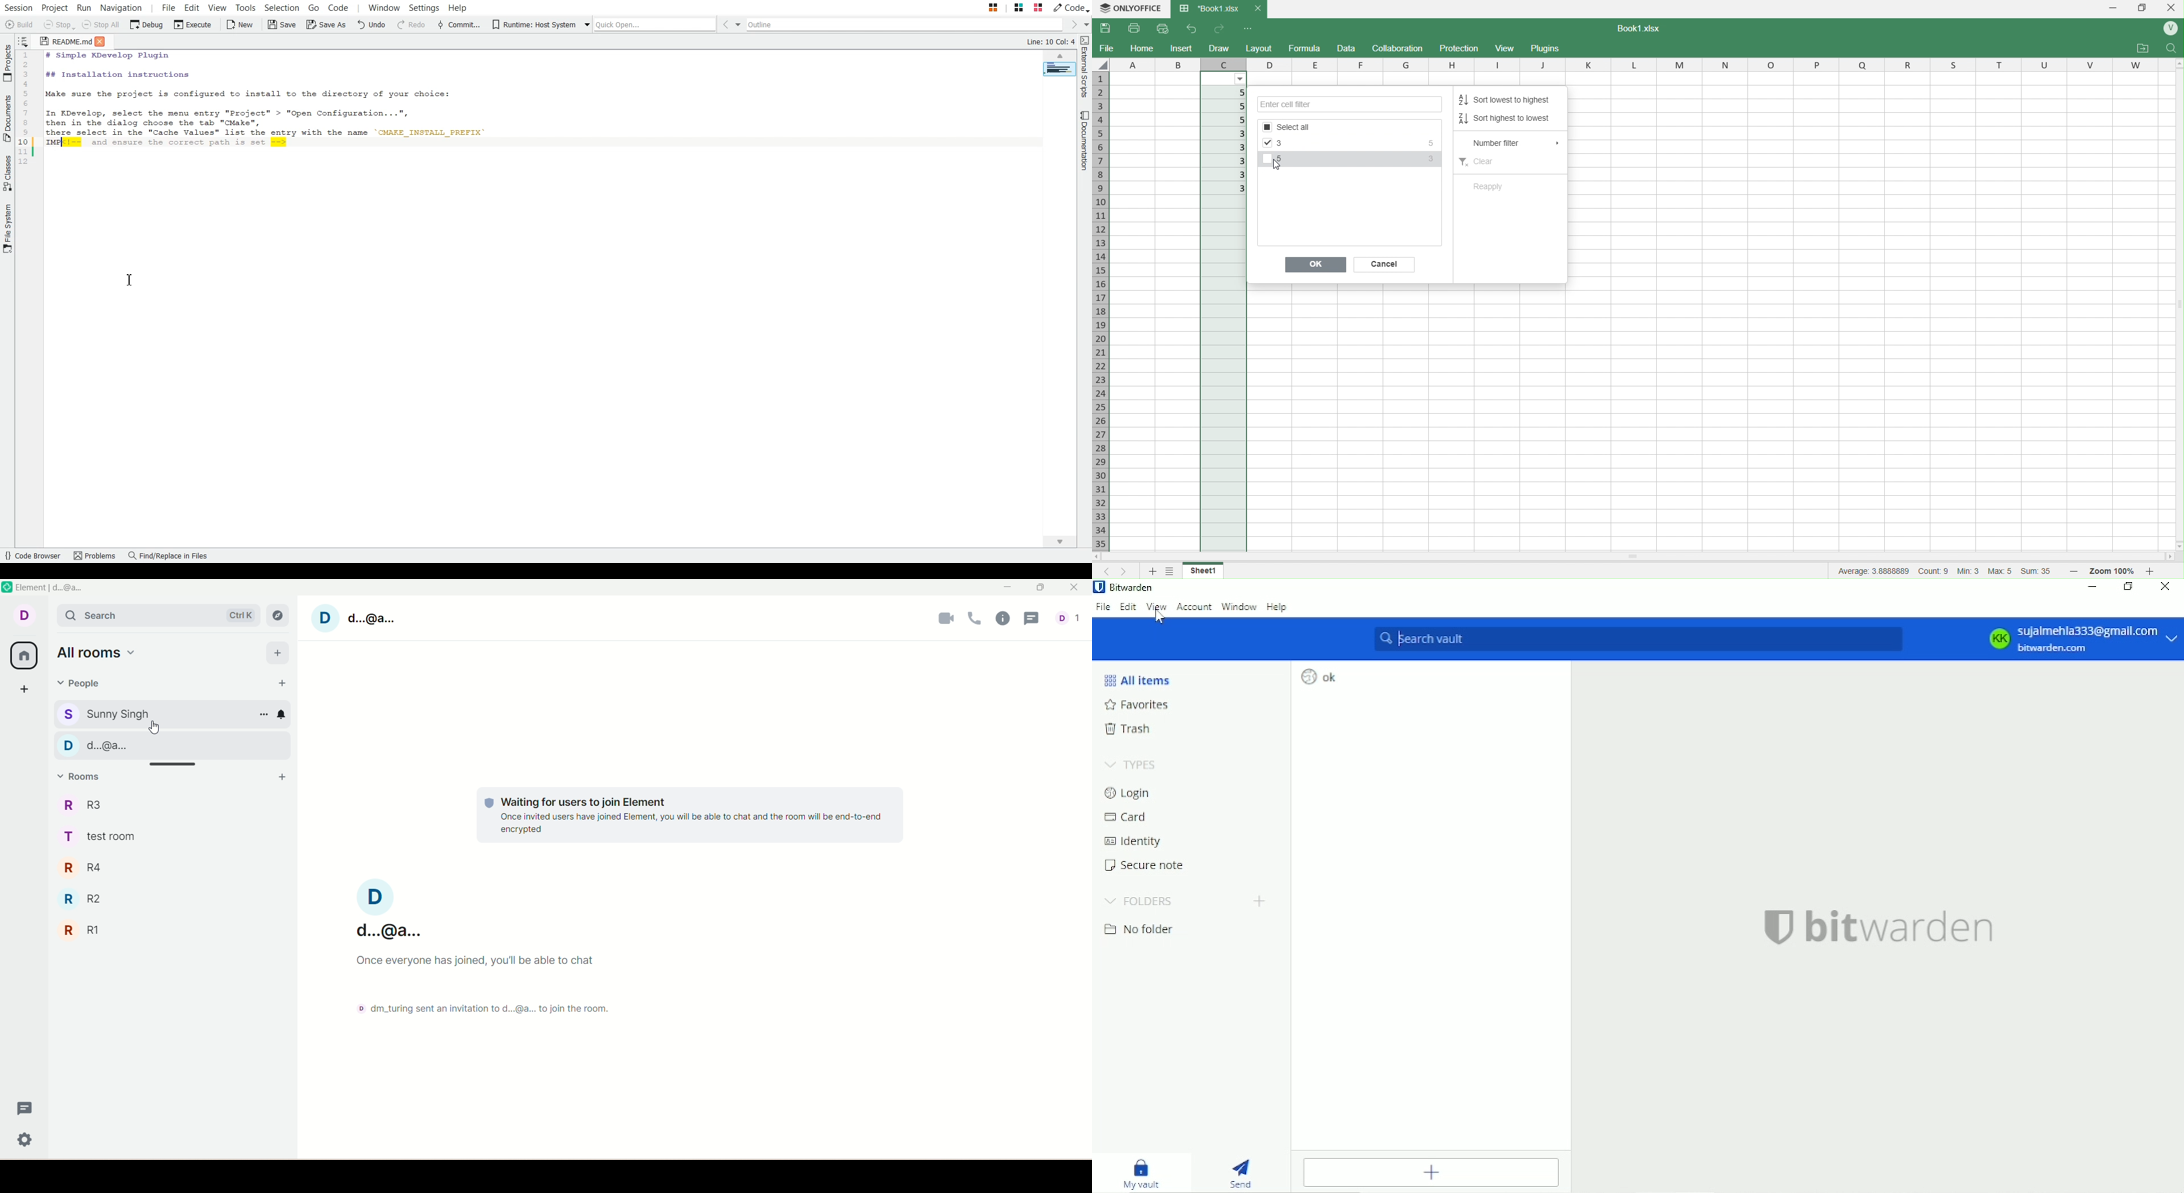  What do you see at coordinates (1346, 48) in the screenshot?
I see `Draft` at bounding box center [1346, 48].